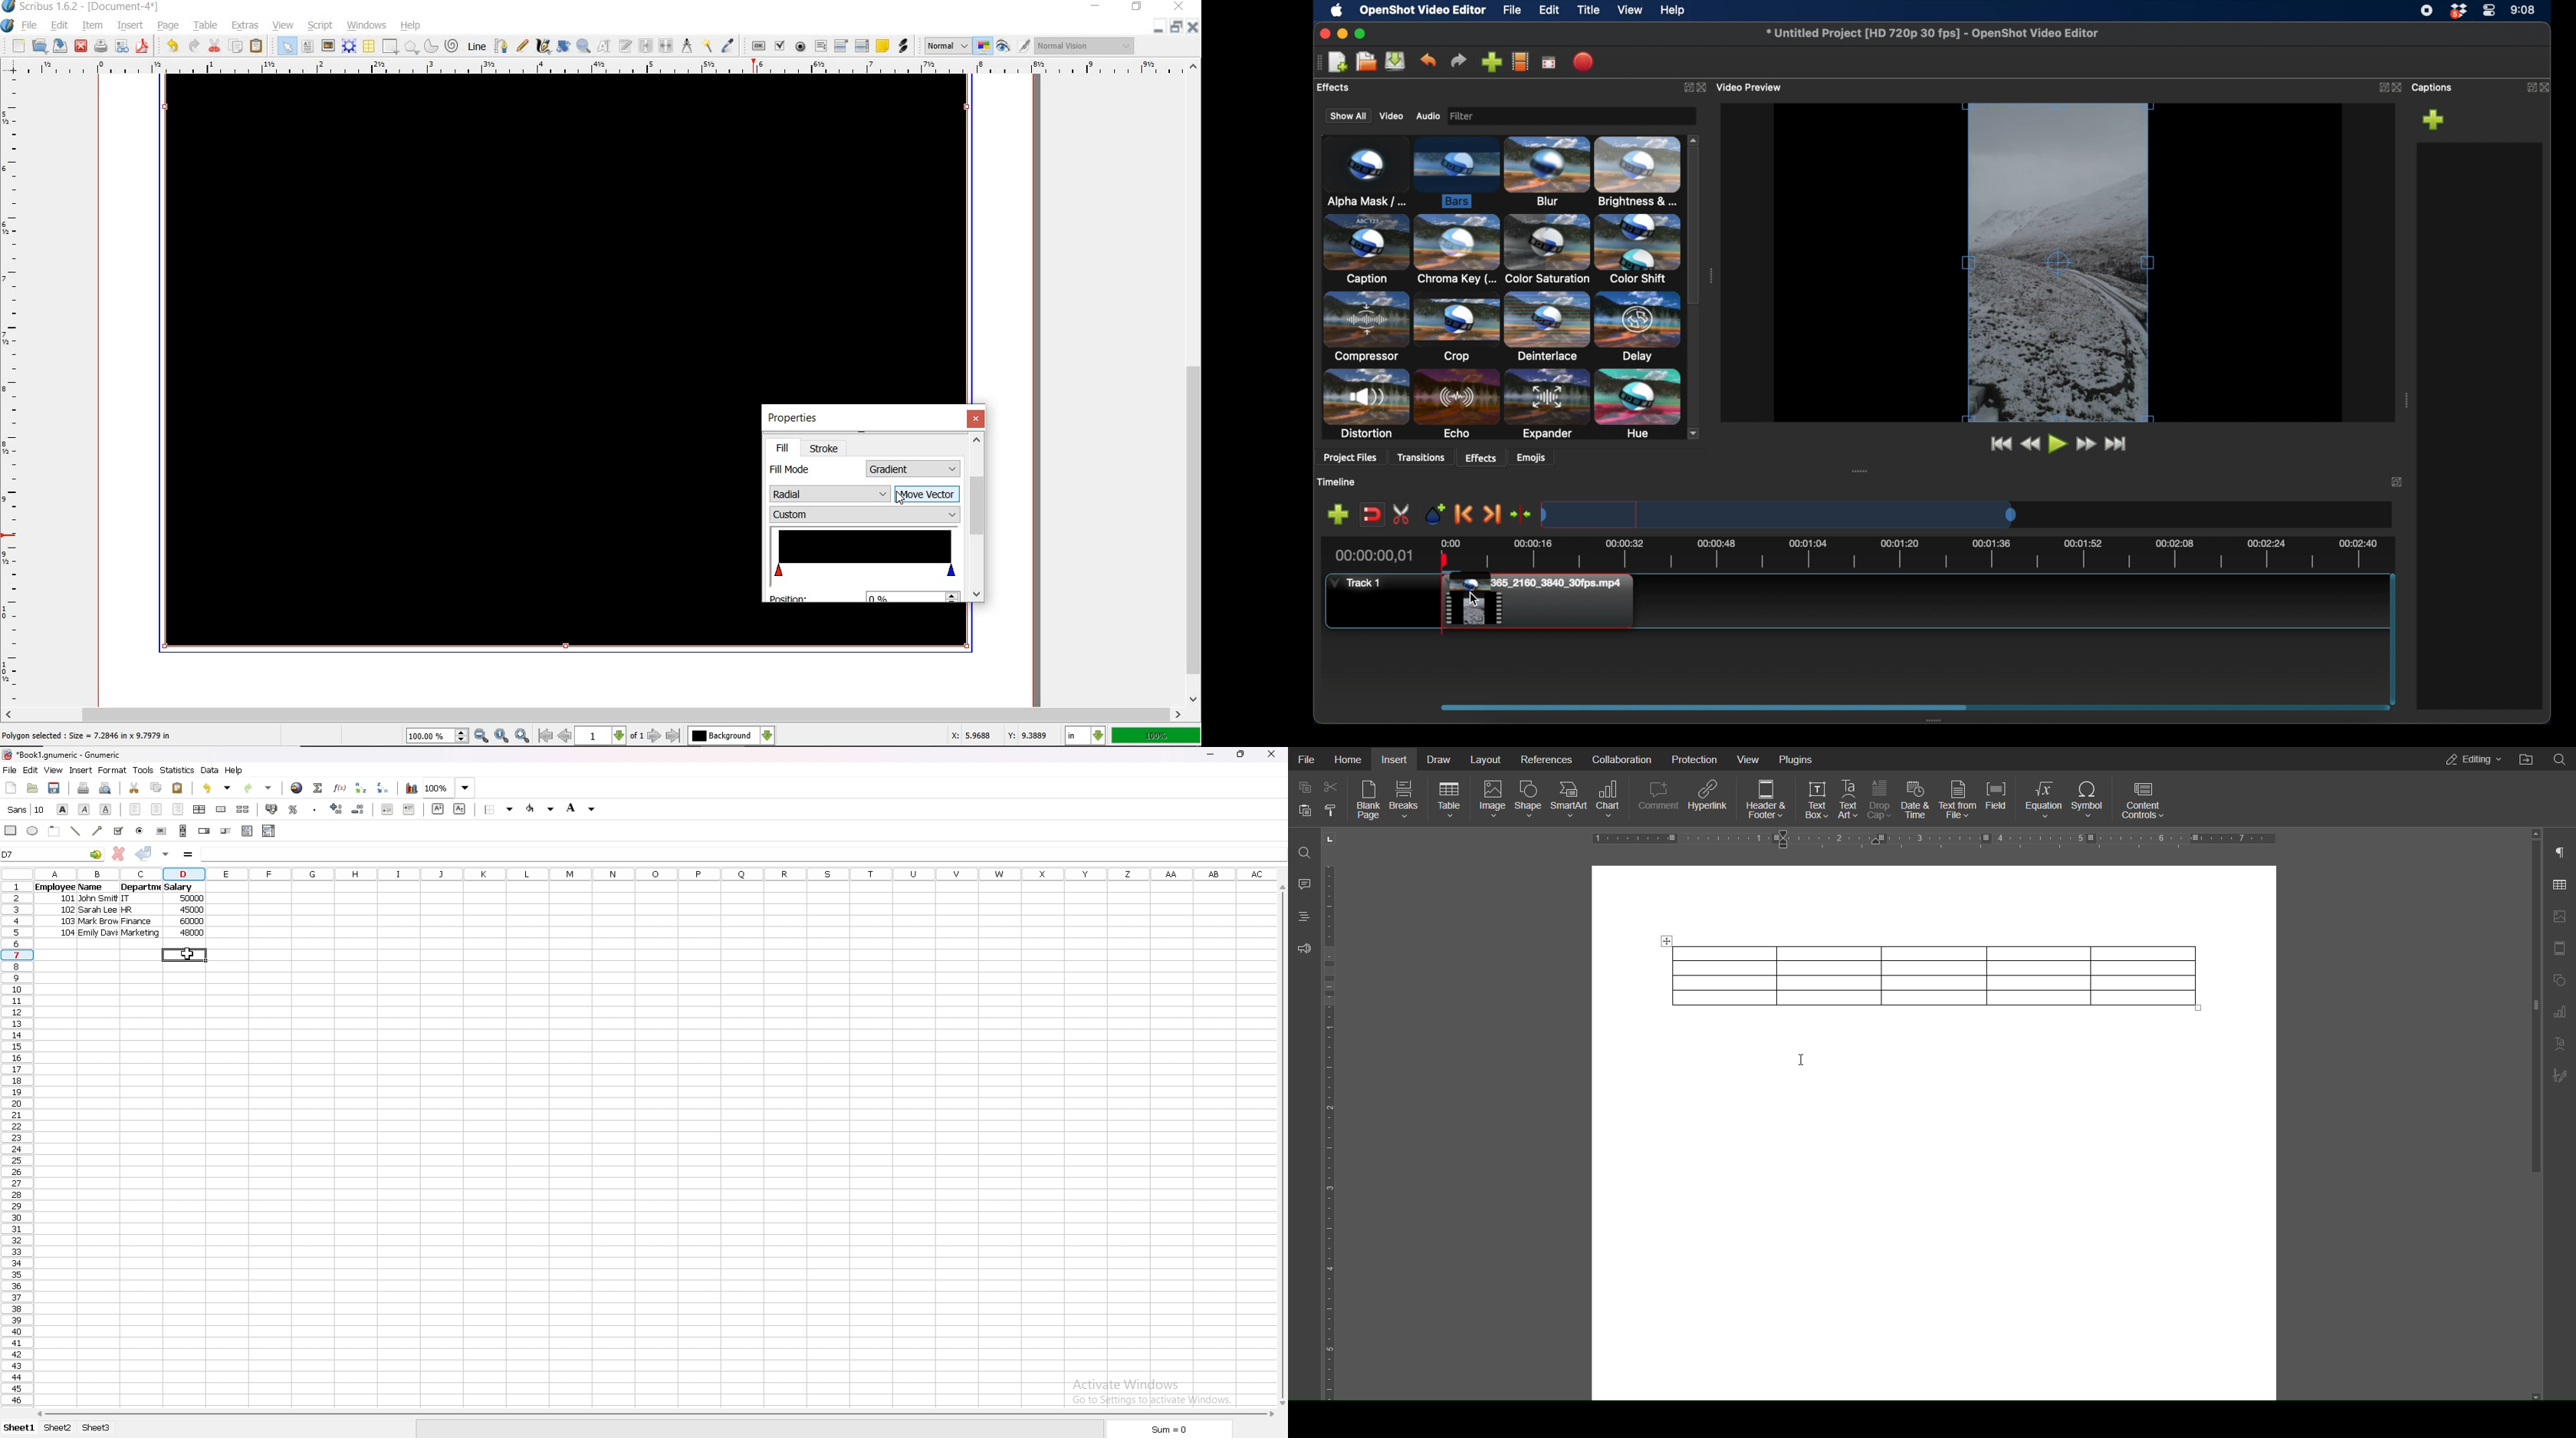 The height and width of the screenshot is (1456, 2576). Describe the element at coordinates (11, 788) in the screenshot. I see `new` at that location.